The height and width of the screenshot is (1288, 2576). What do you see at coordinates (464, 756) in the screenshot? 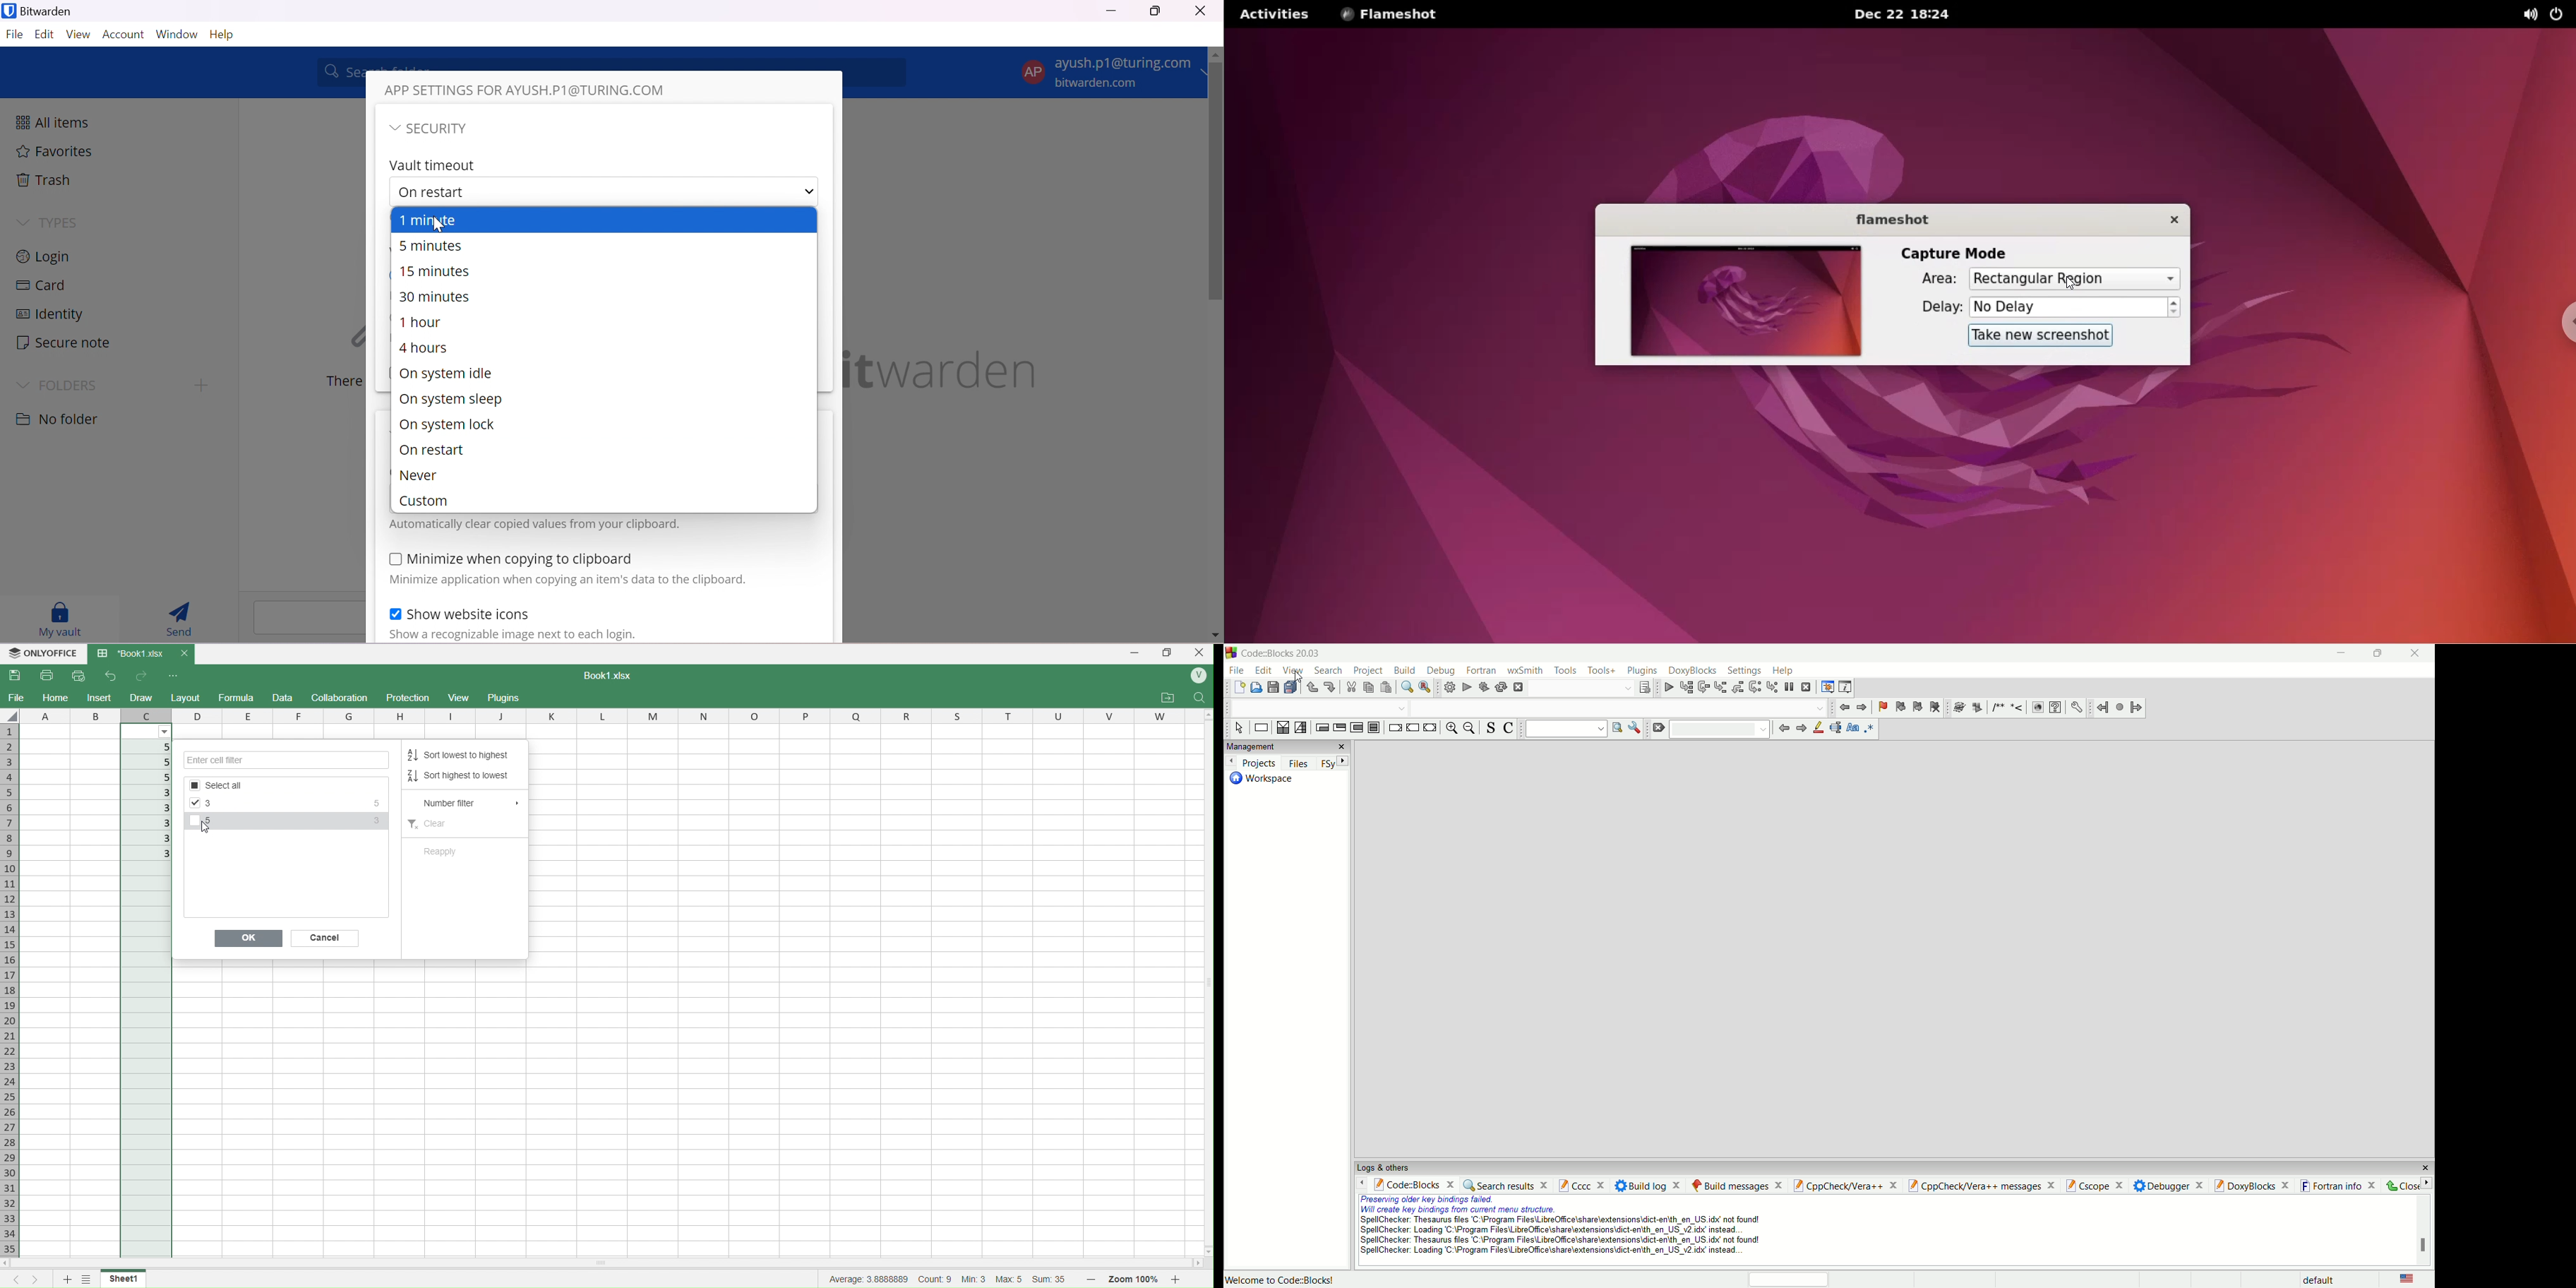
I see `Sort lowest to highest` at bounding box center [464, 756].